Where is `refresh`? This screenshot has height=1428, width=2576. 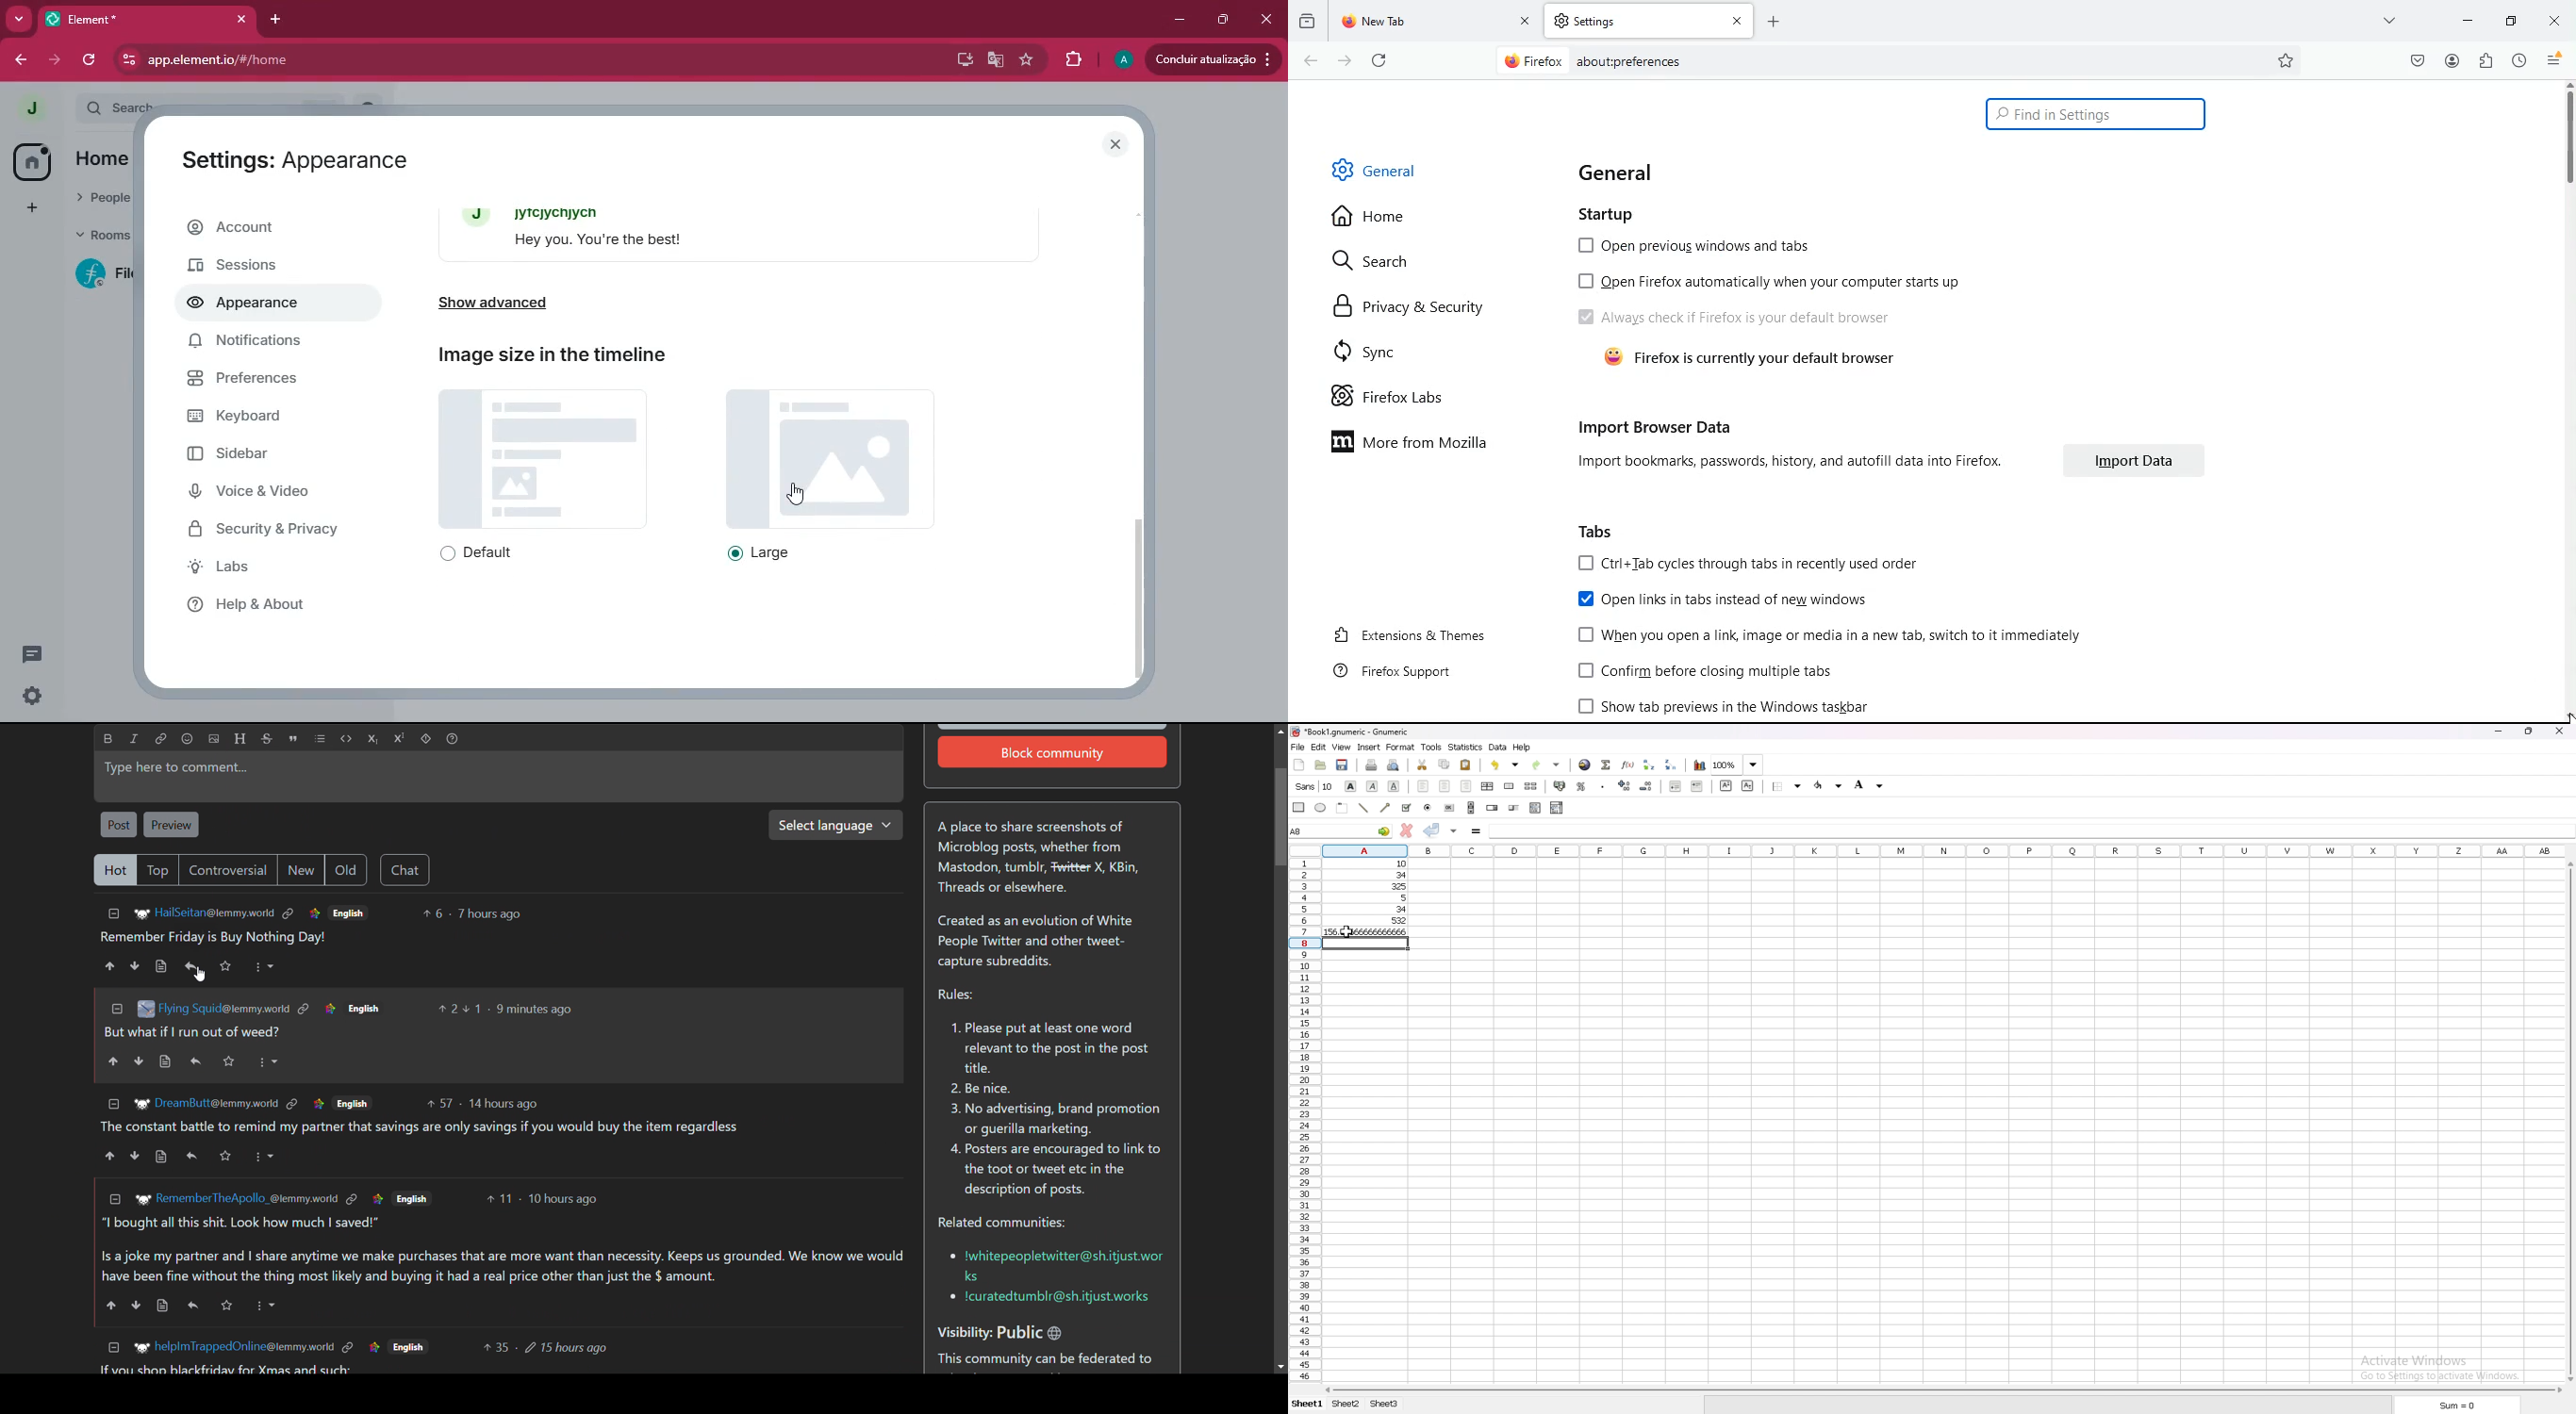
refresh is located at coordinates (1379, 59).